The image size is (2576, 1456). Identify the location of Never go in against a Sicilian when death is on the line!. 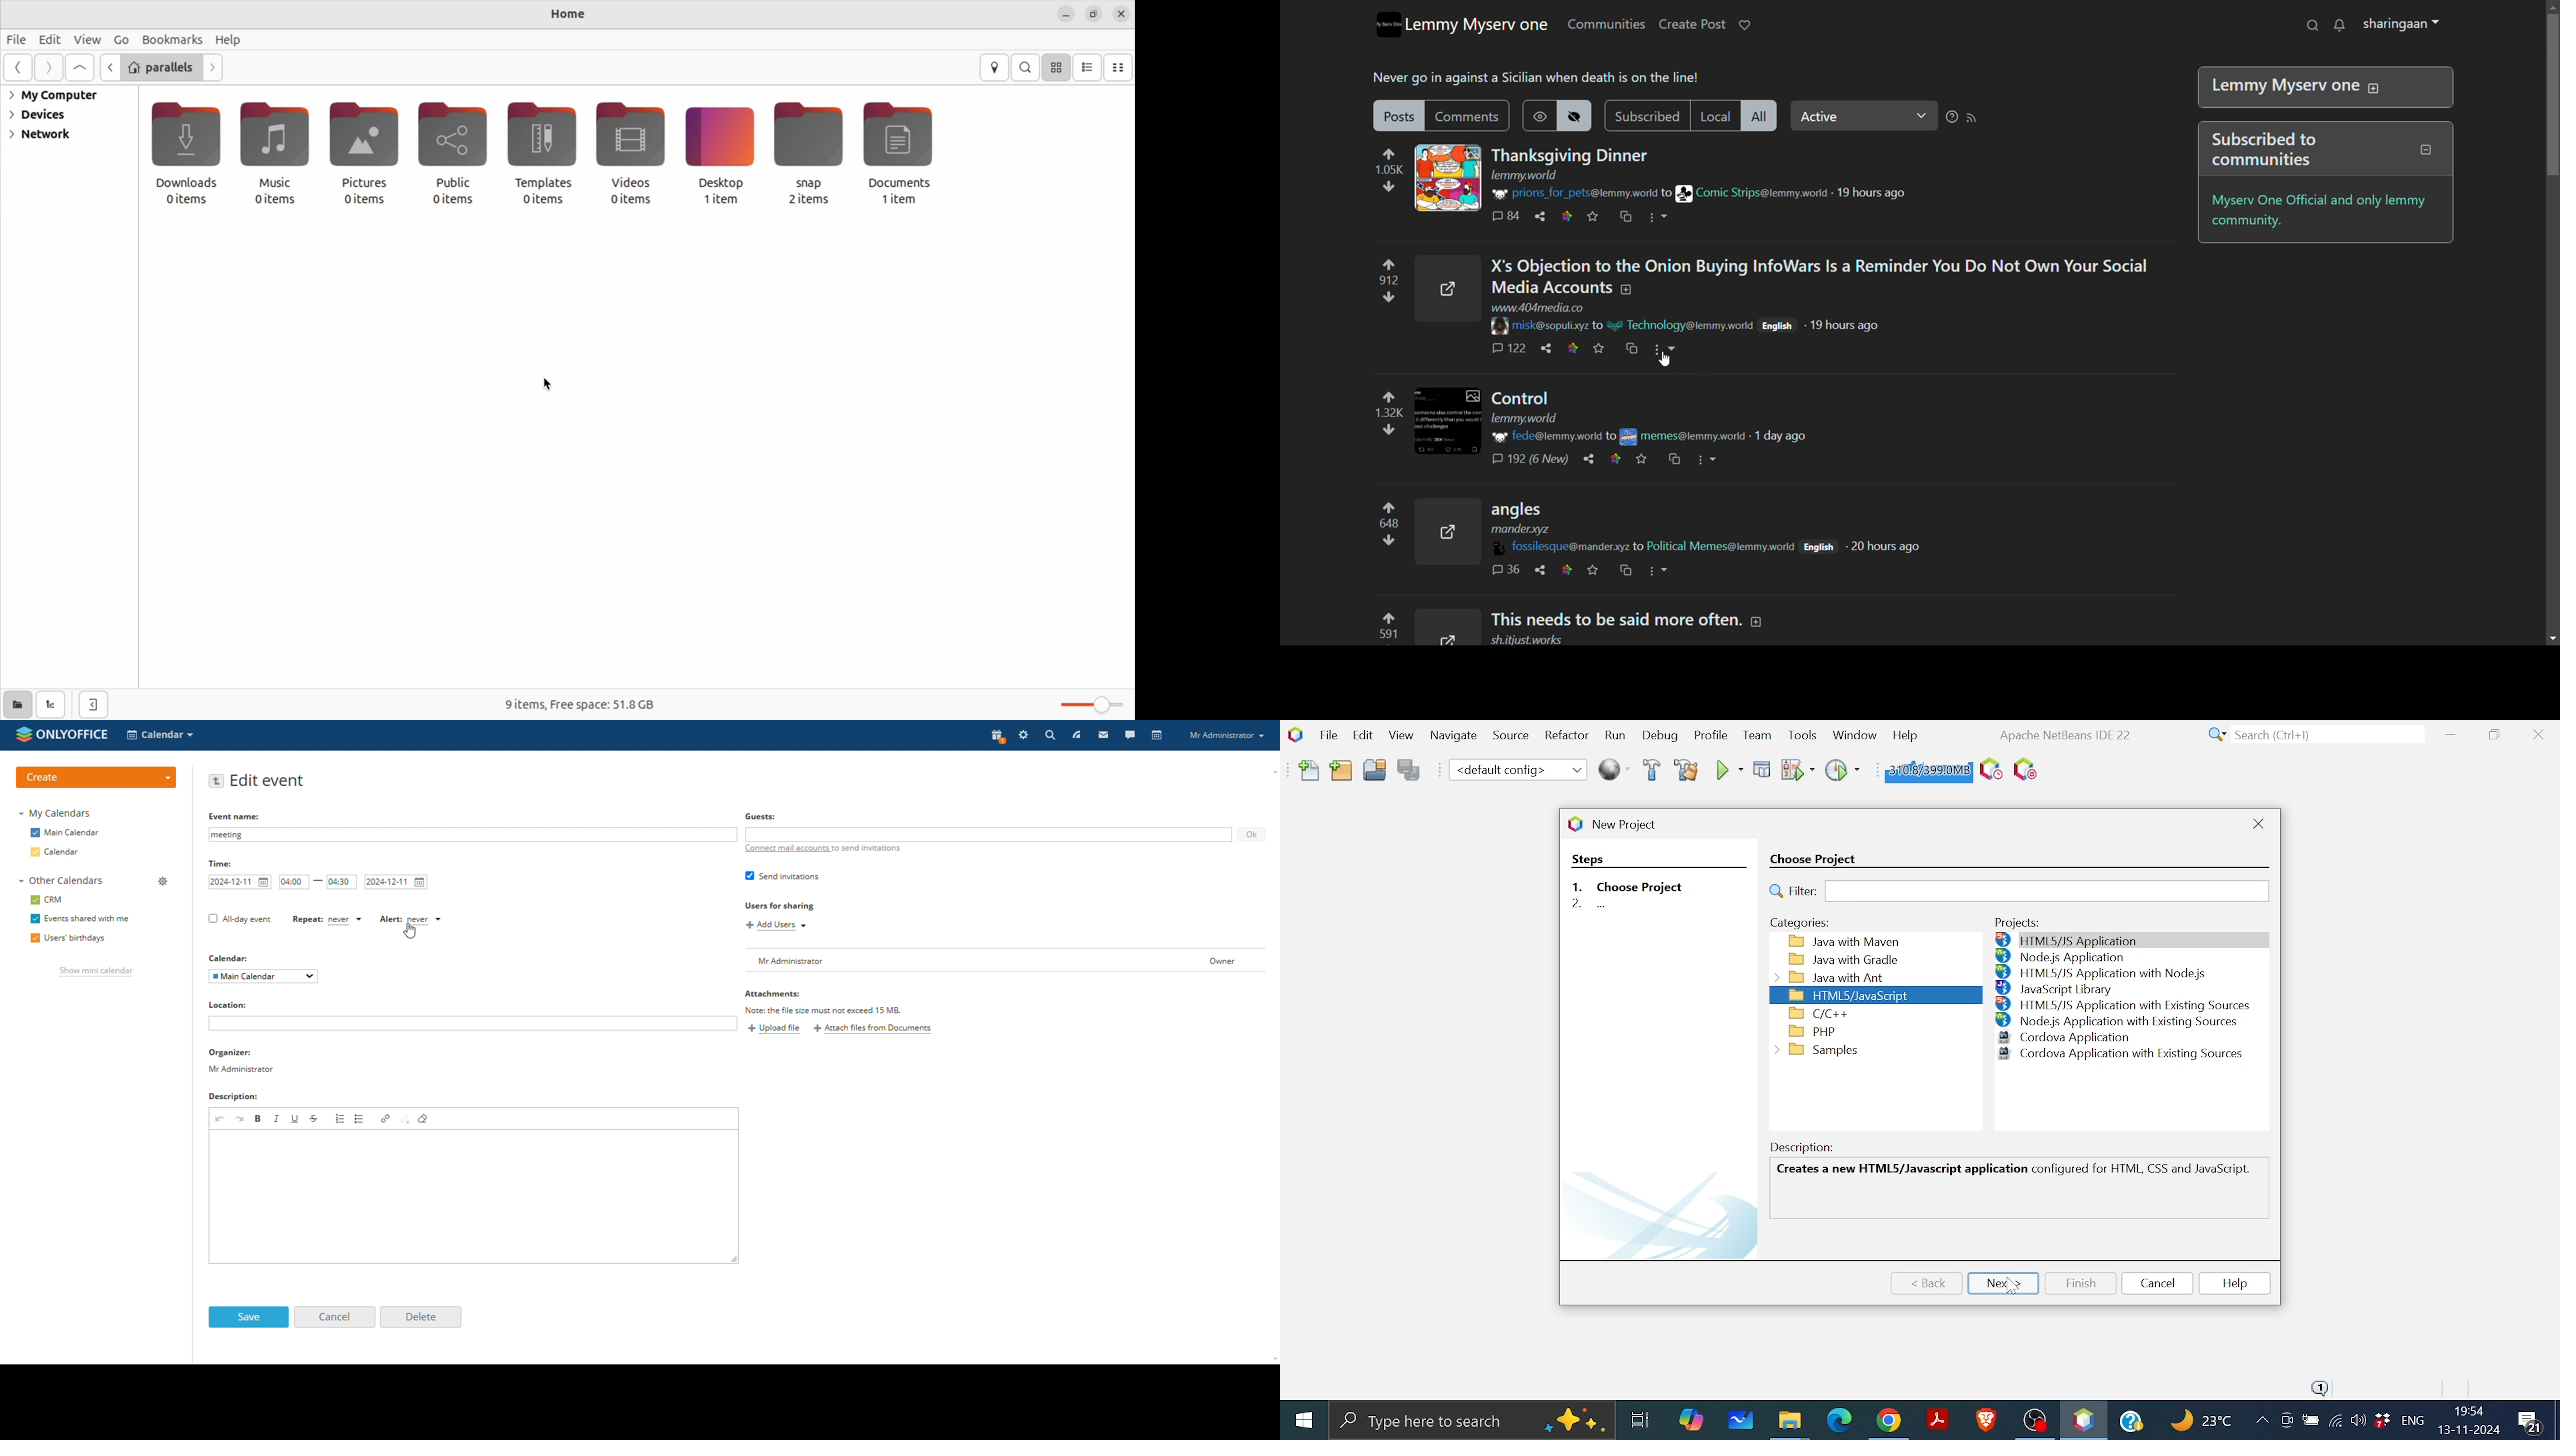
(1540, 79).